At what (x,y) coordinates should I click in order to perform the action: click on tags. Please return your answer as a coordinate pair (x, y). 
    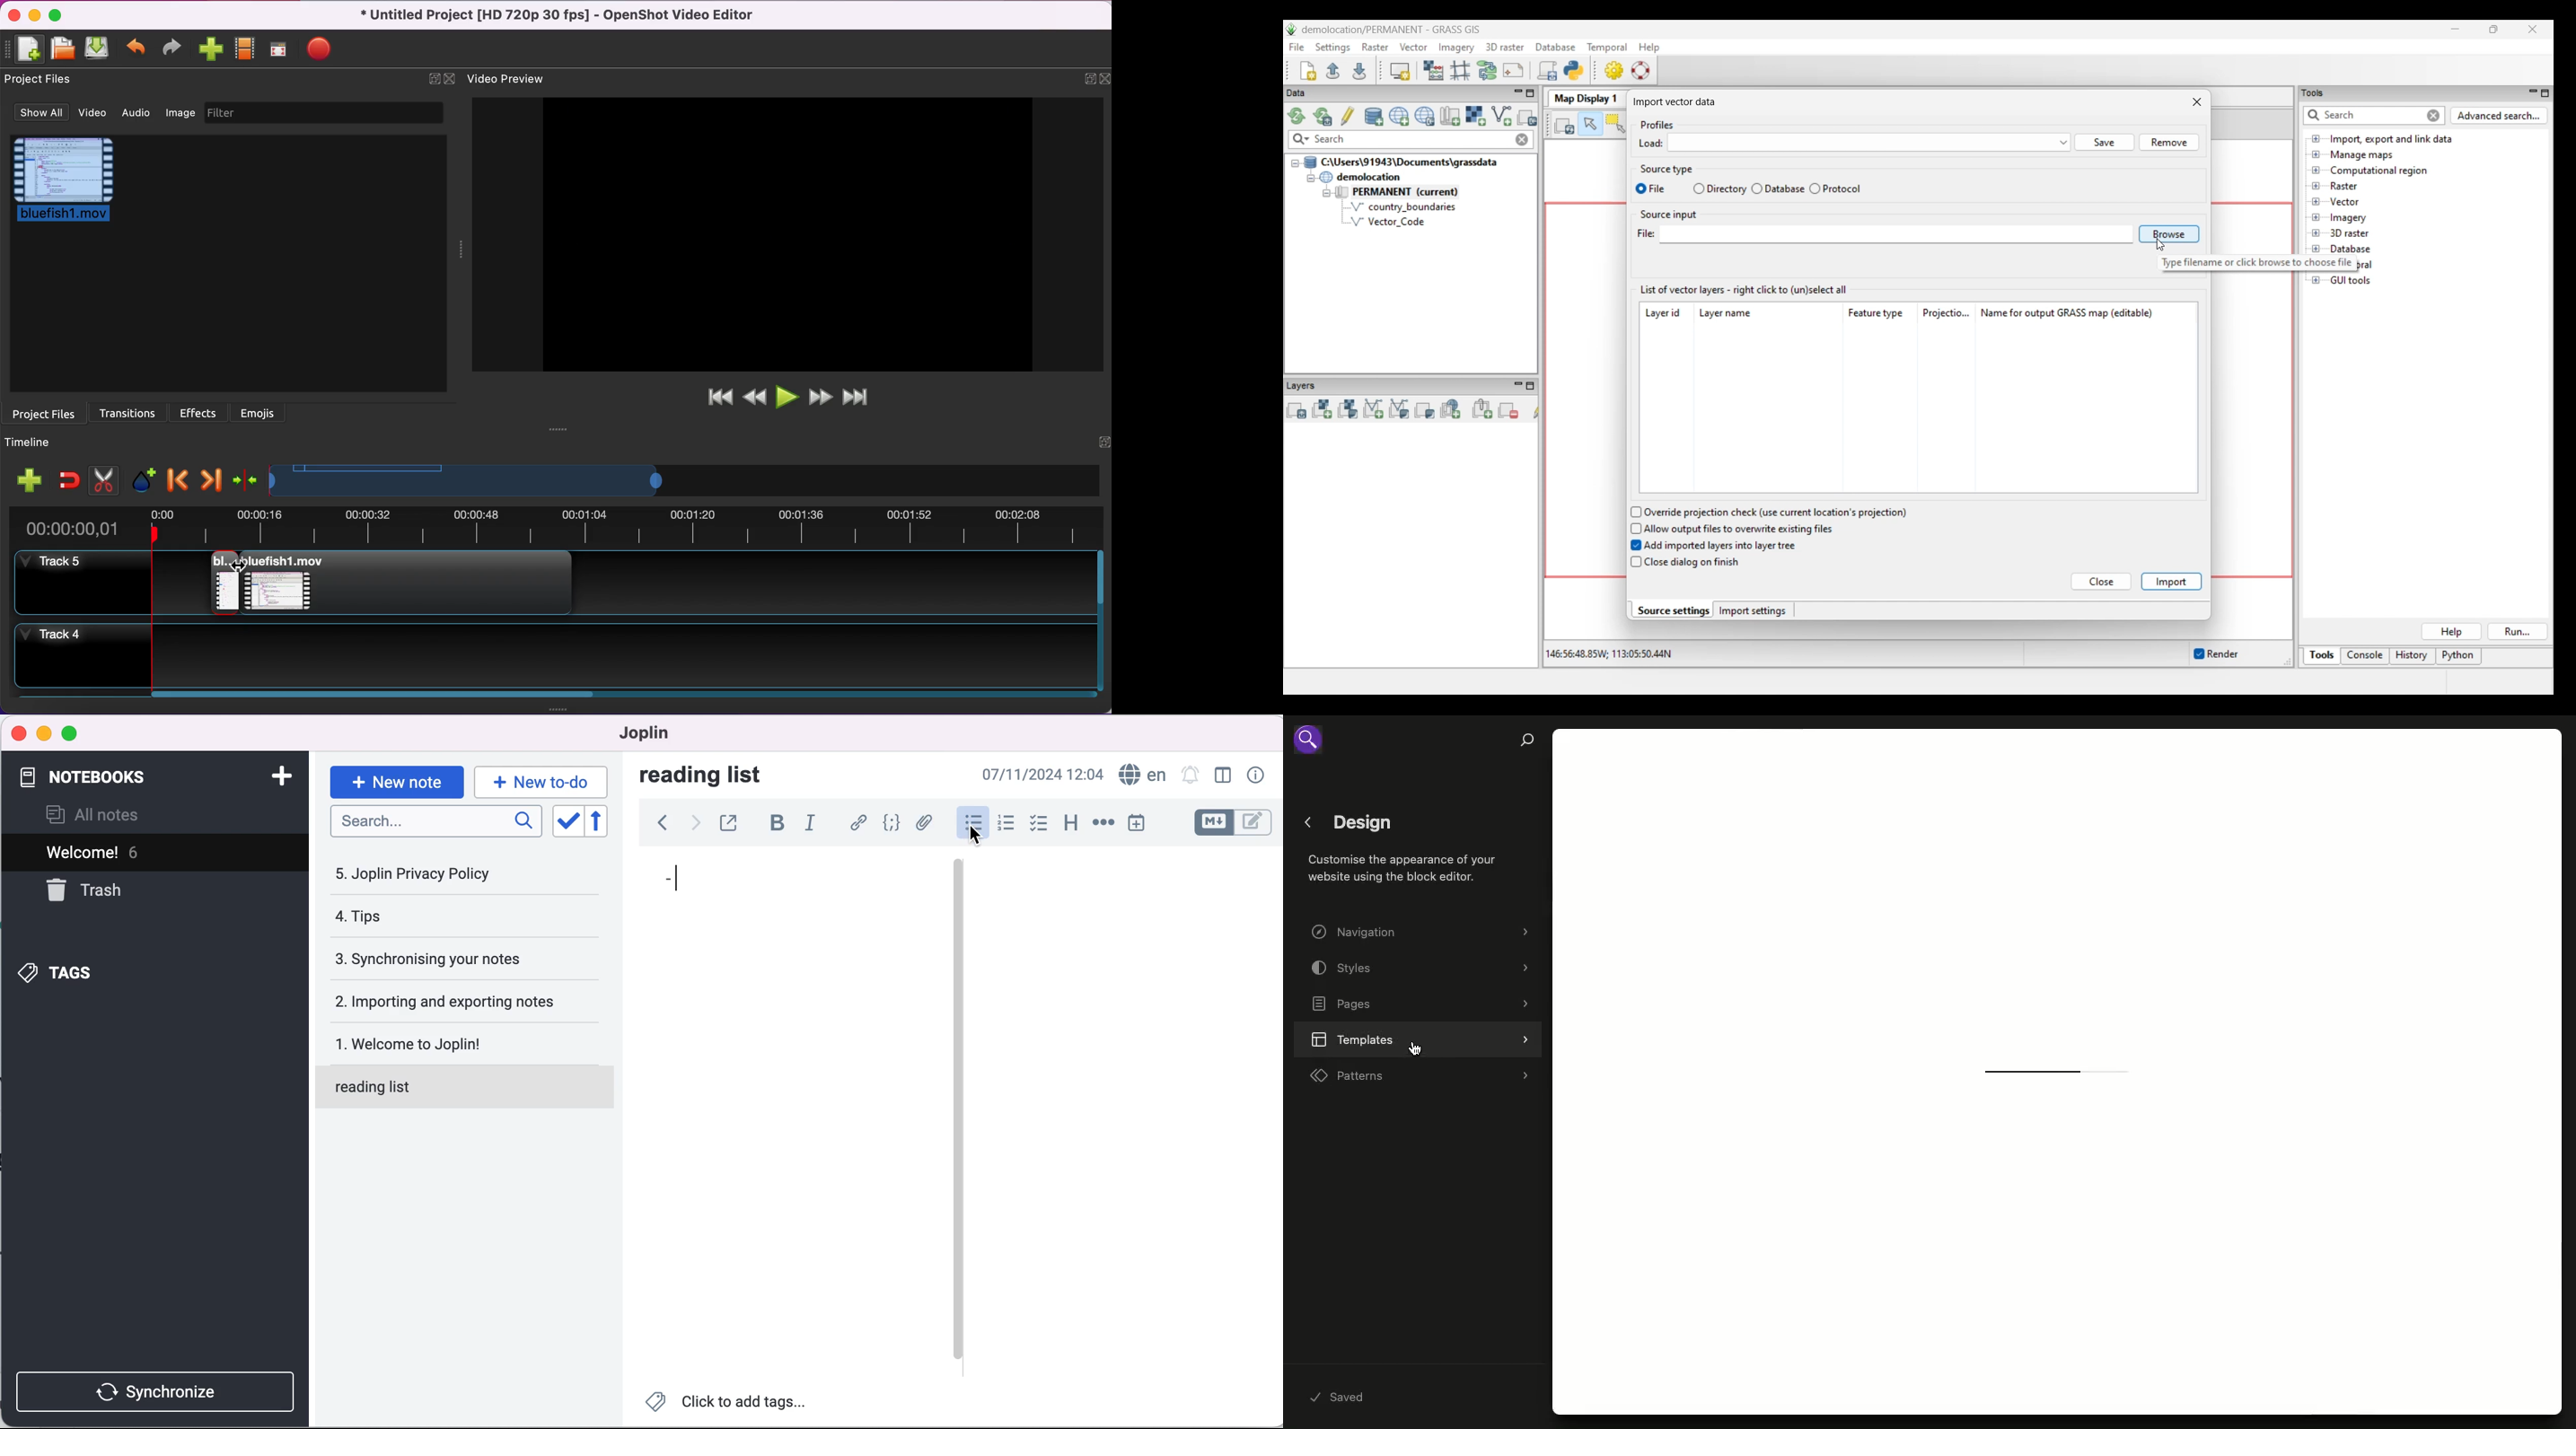
    Looking at the image, I should click on (125, 973).